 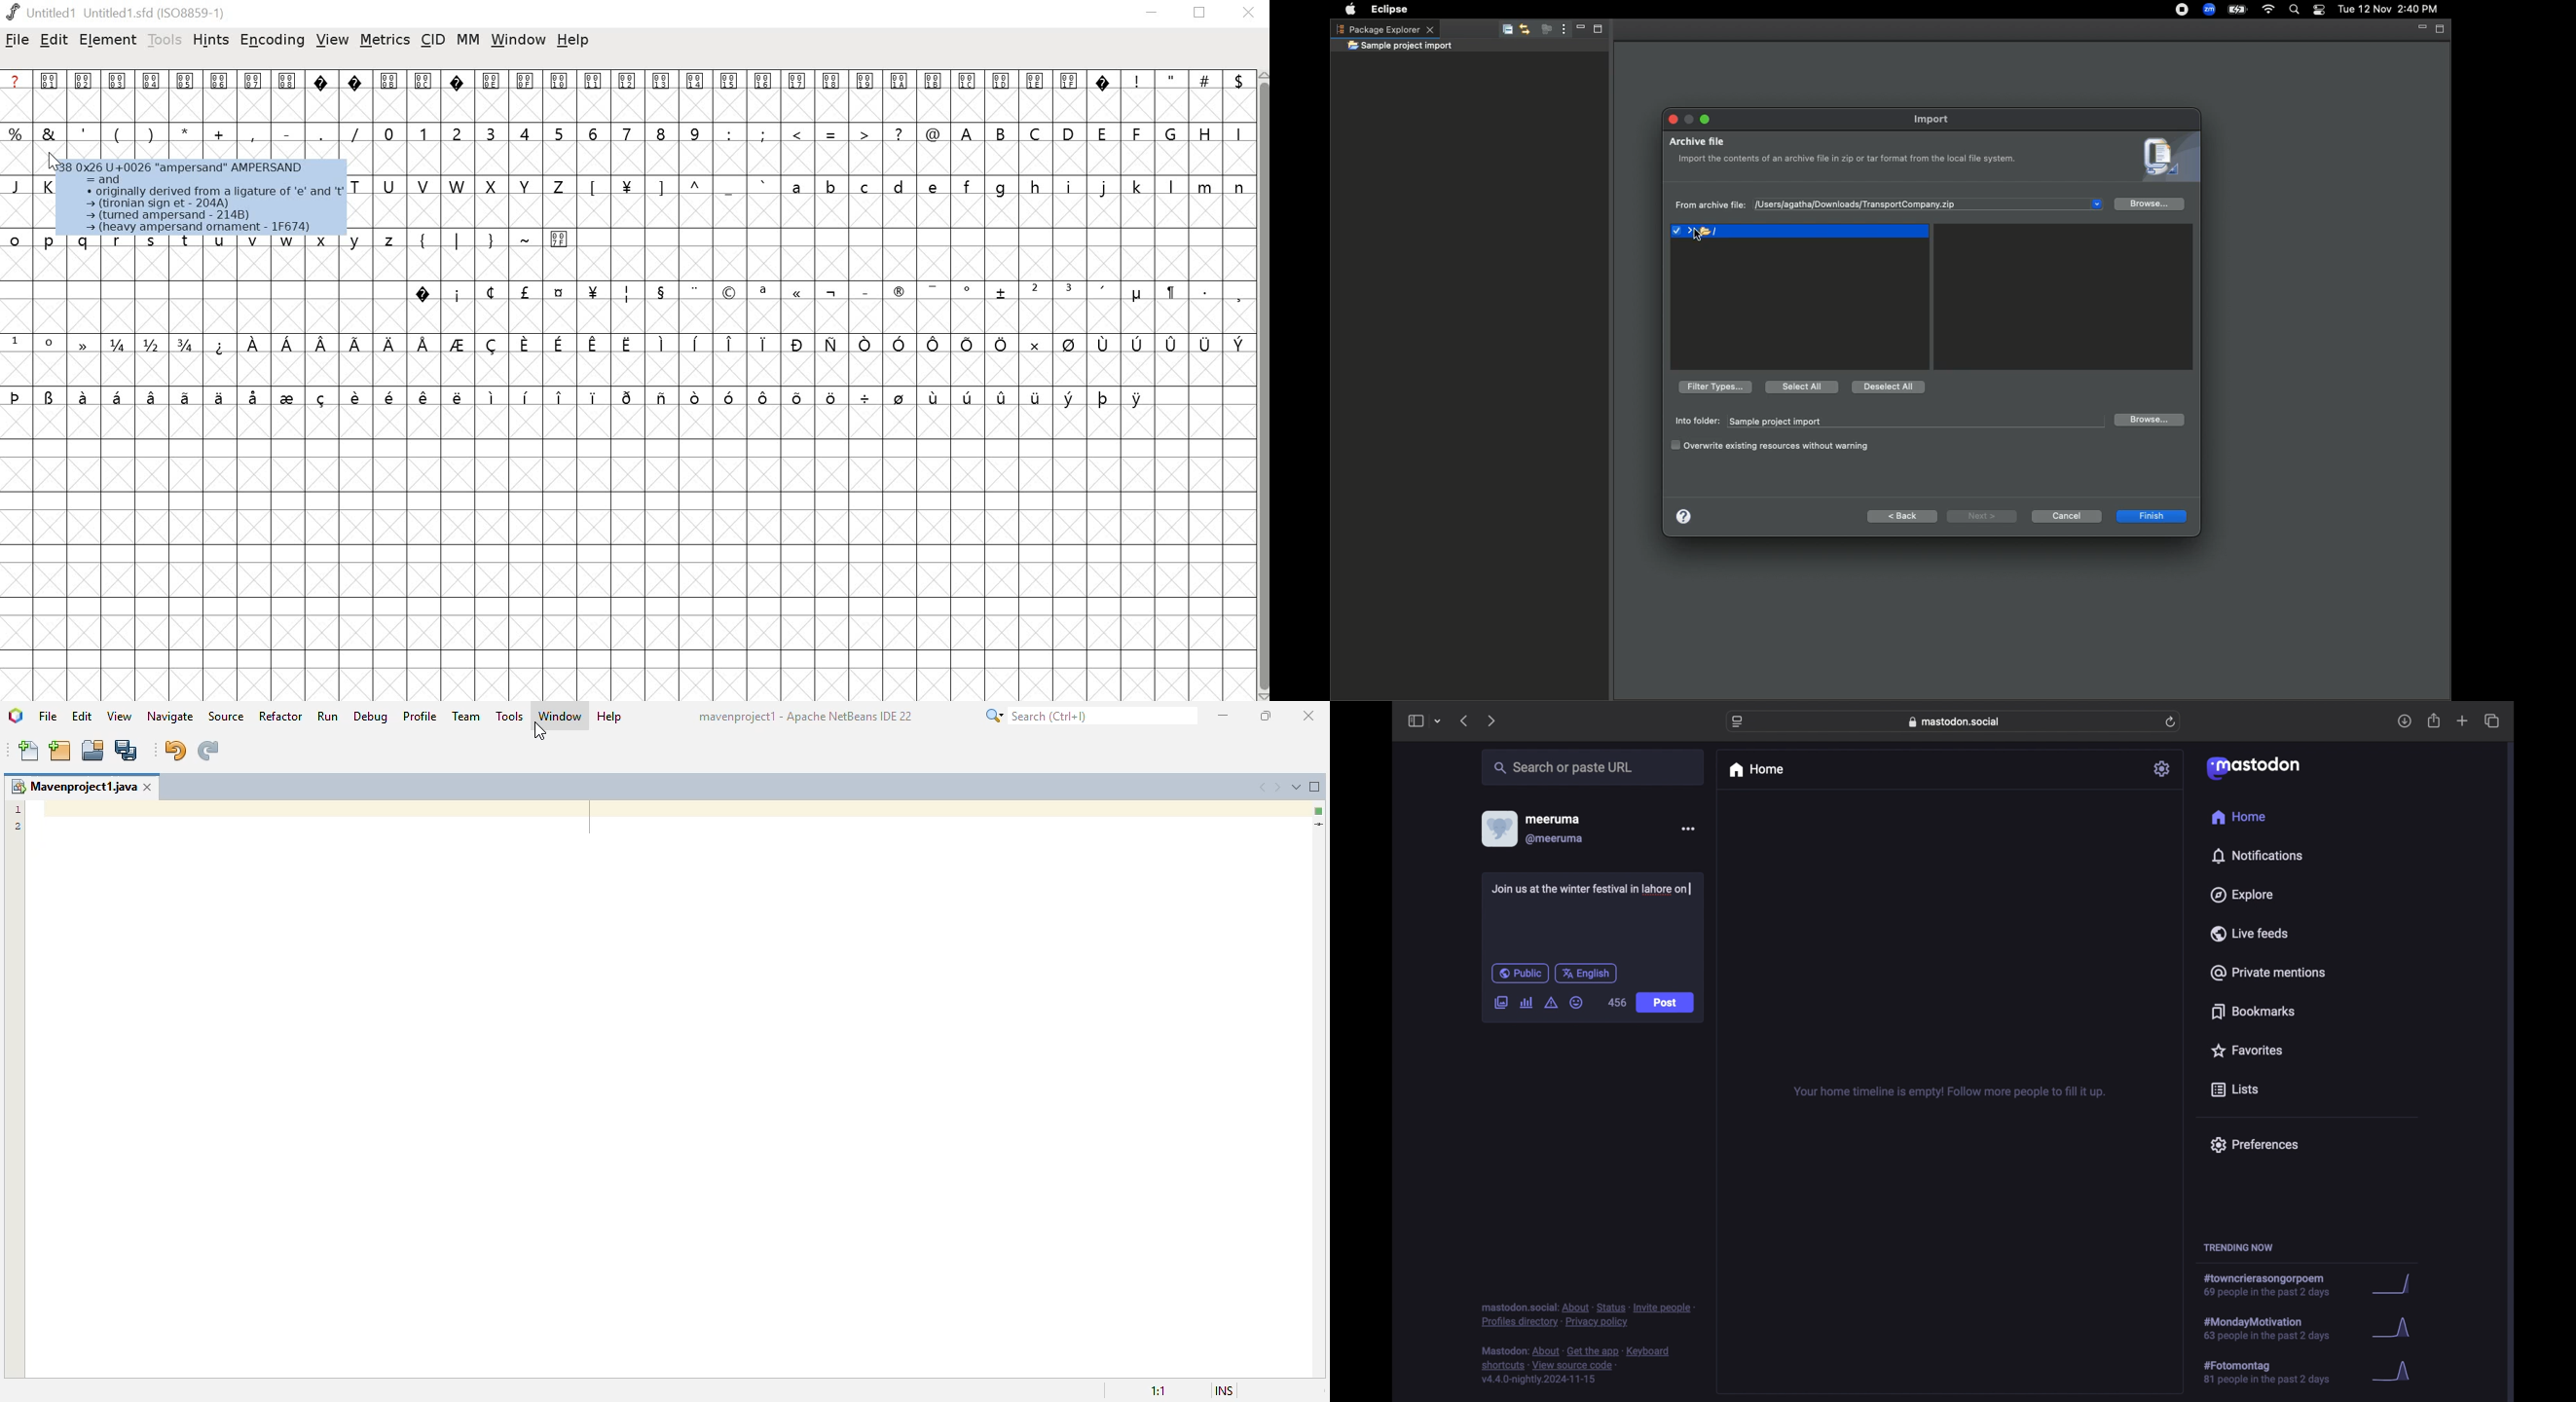 What do you see at coordinates (2253, 1144) in the screenshot?
I see `preferences` at bounding box center [2253, 1144].